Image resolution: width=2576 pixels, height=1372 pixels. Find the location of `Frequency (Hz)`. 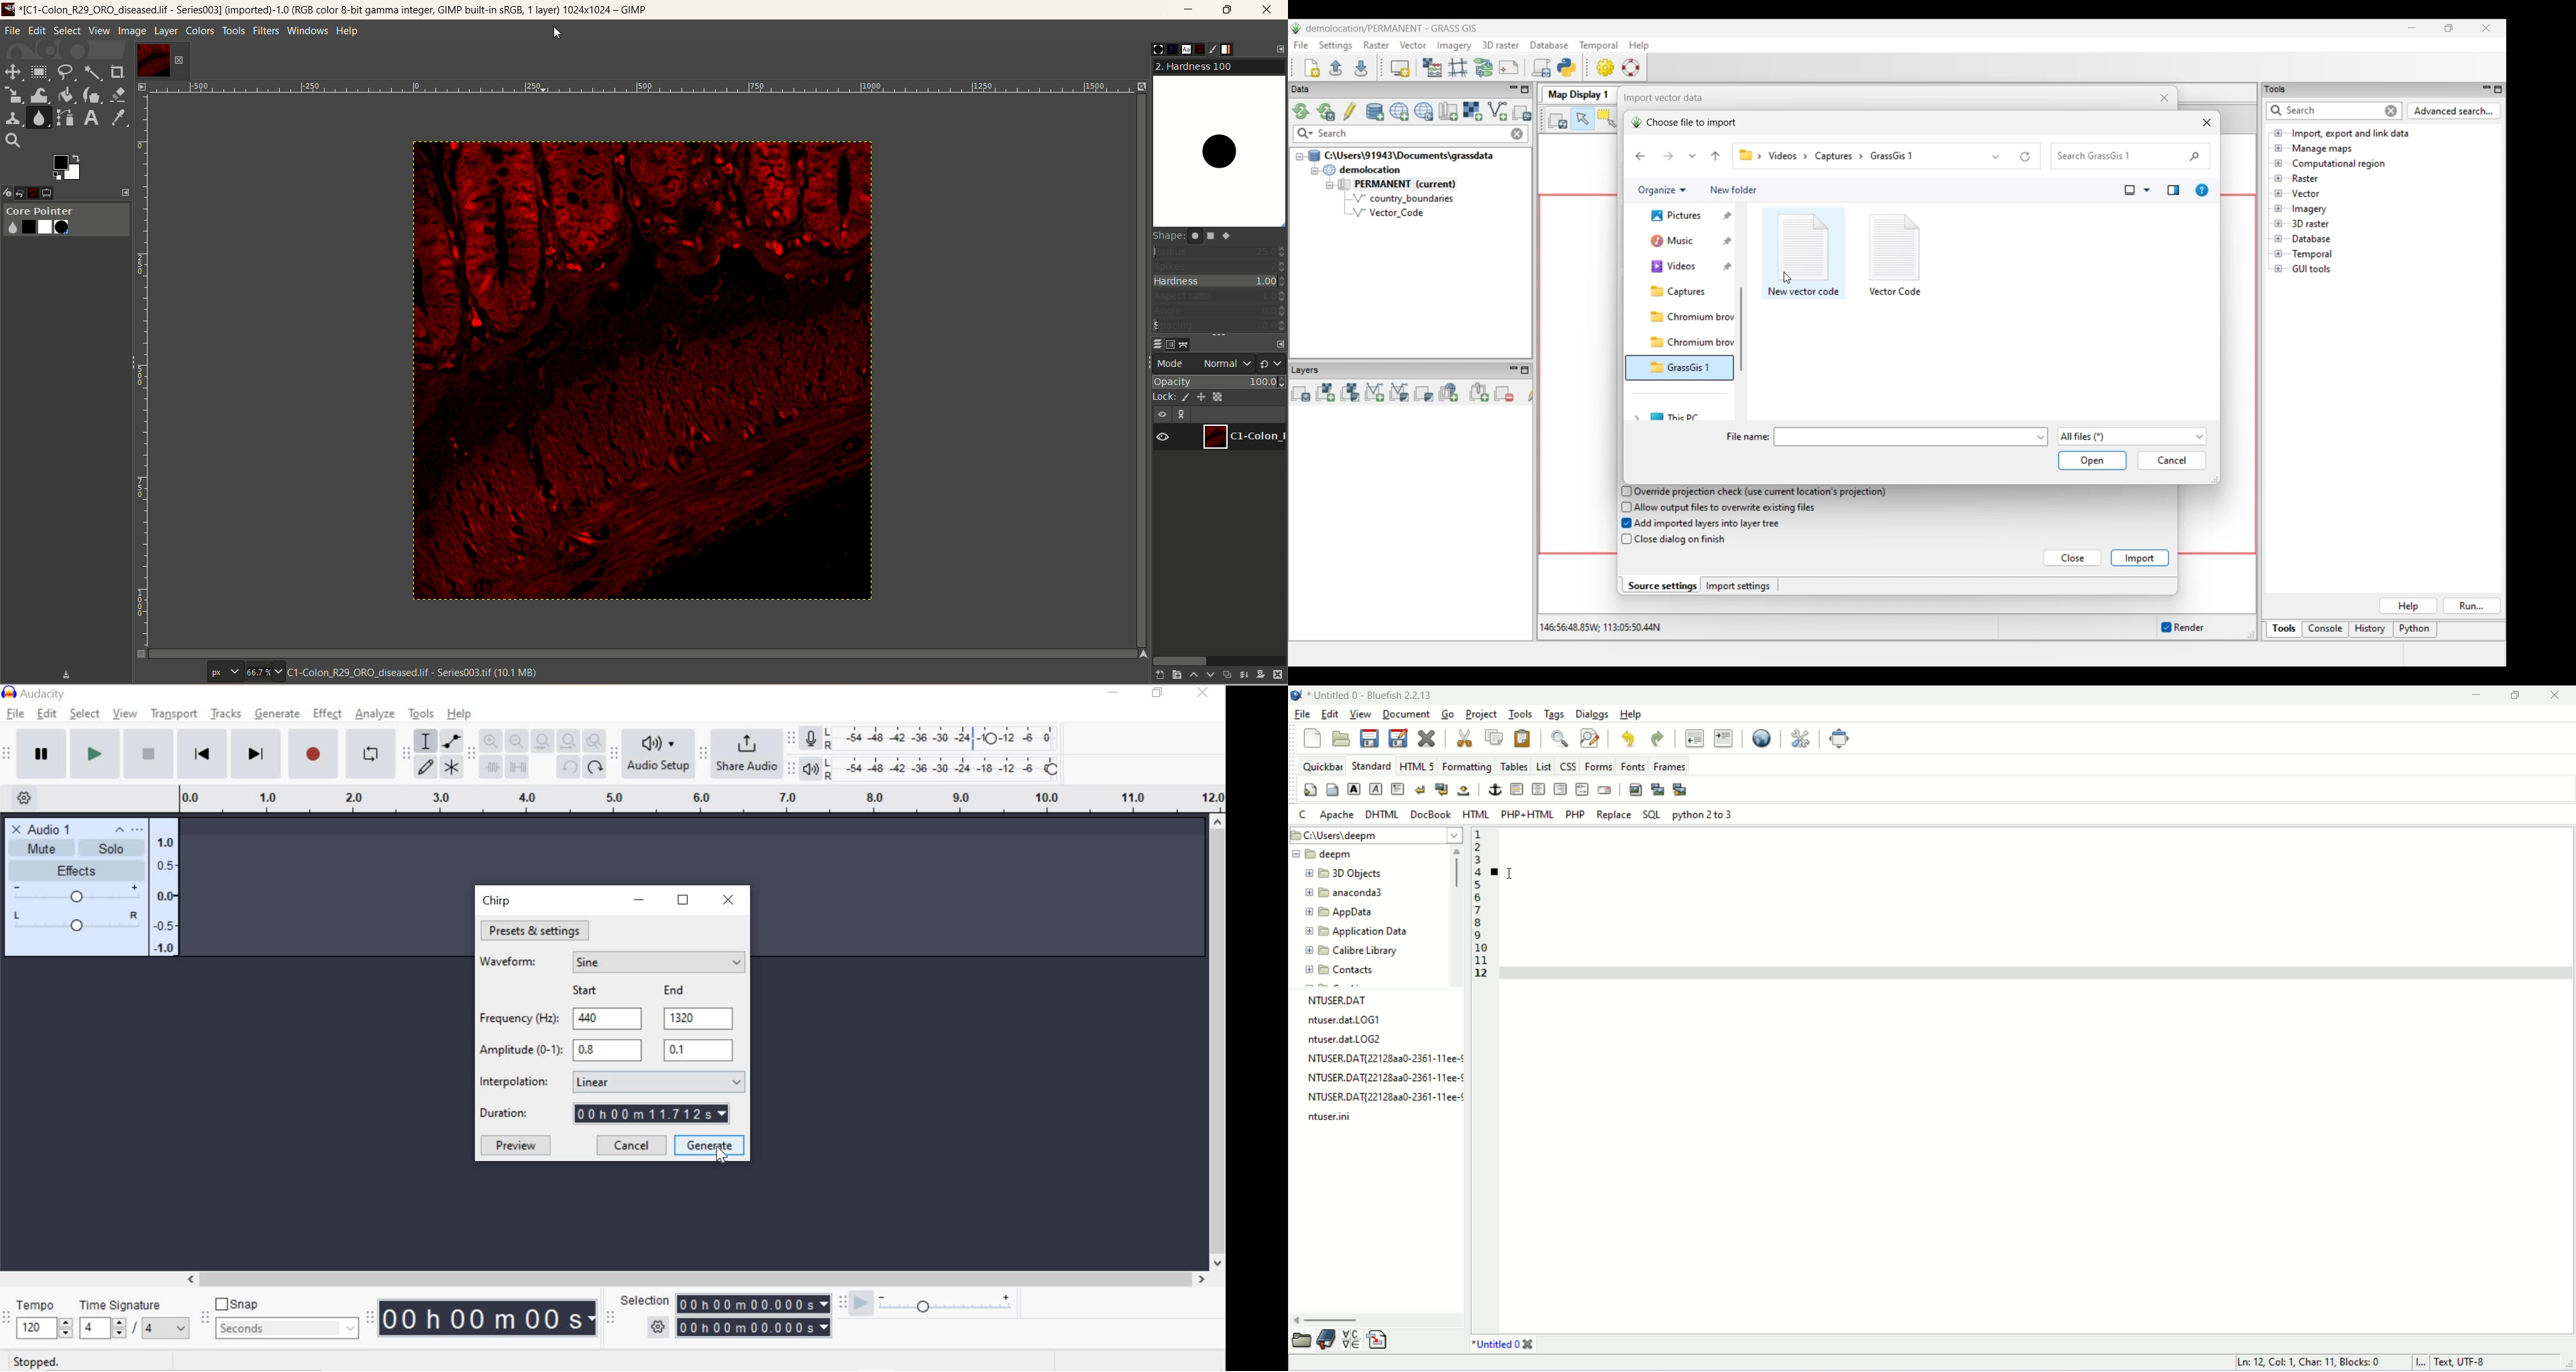

Frequency (Hz) is located at coordinates (518, 1017).